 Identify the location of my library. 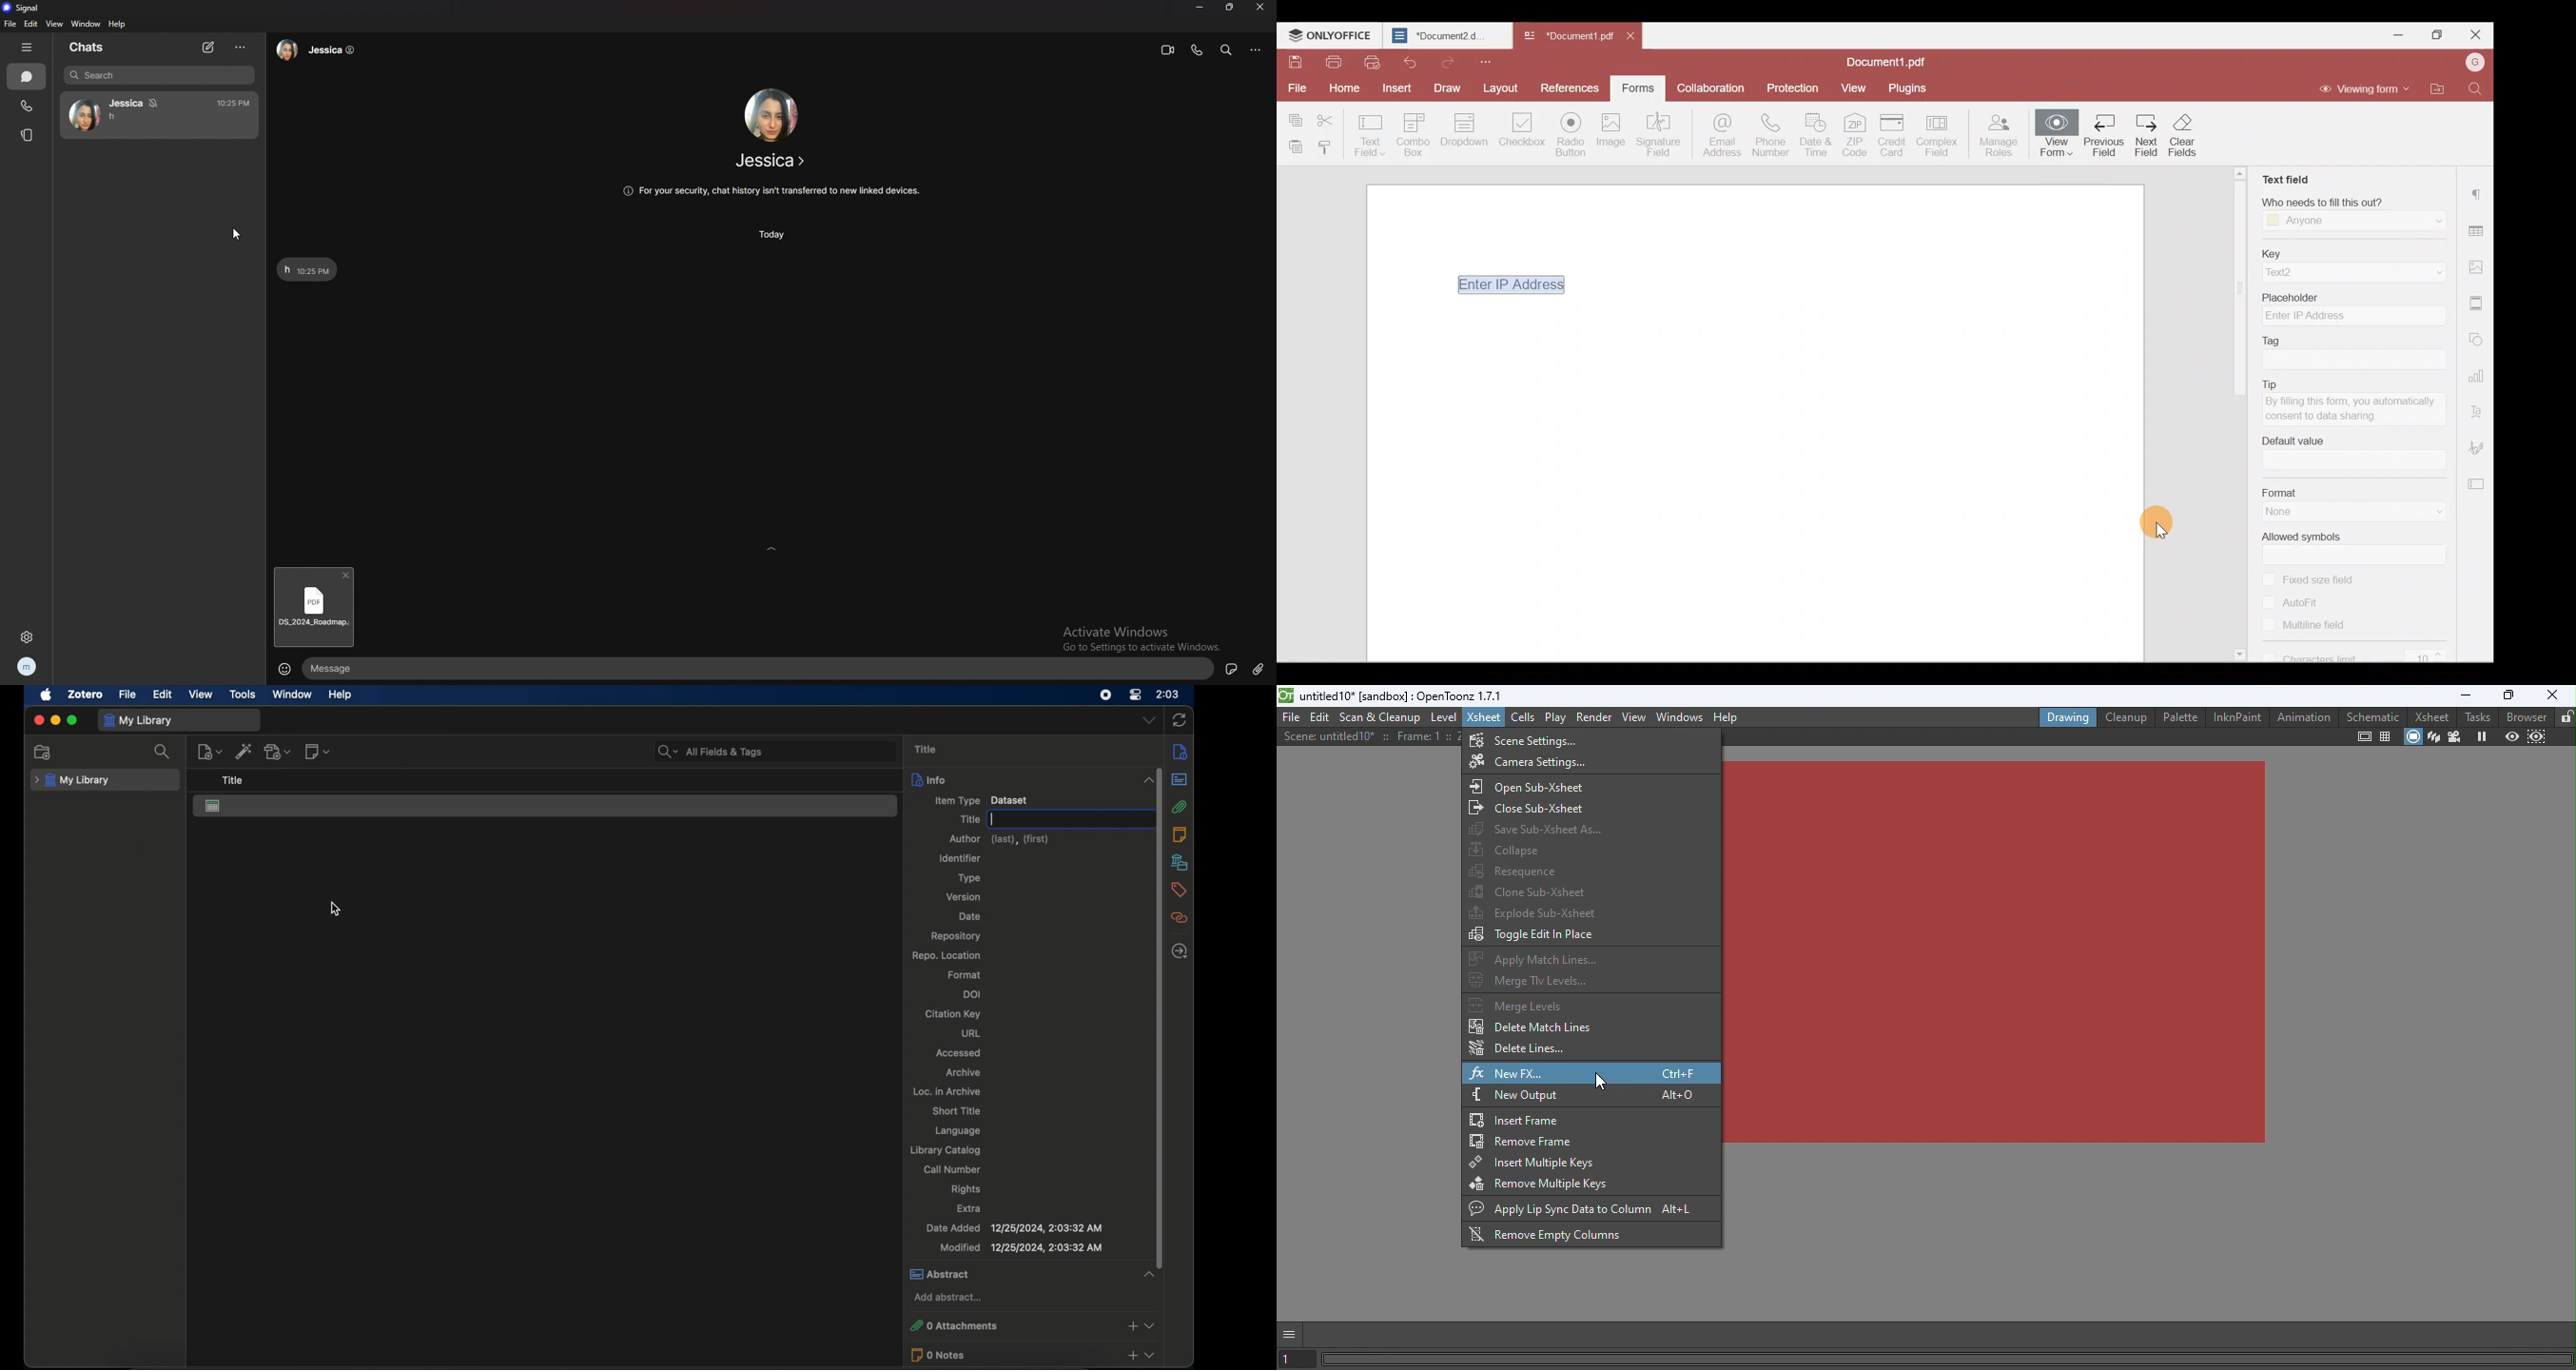
(140, 721).